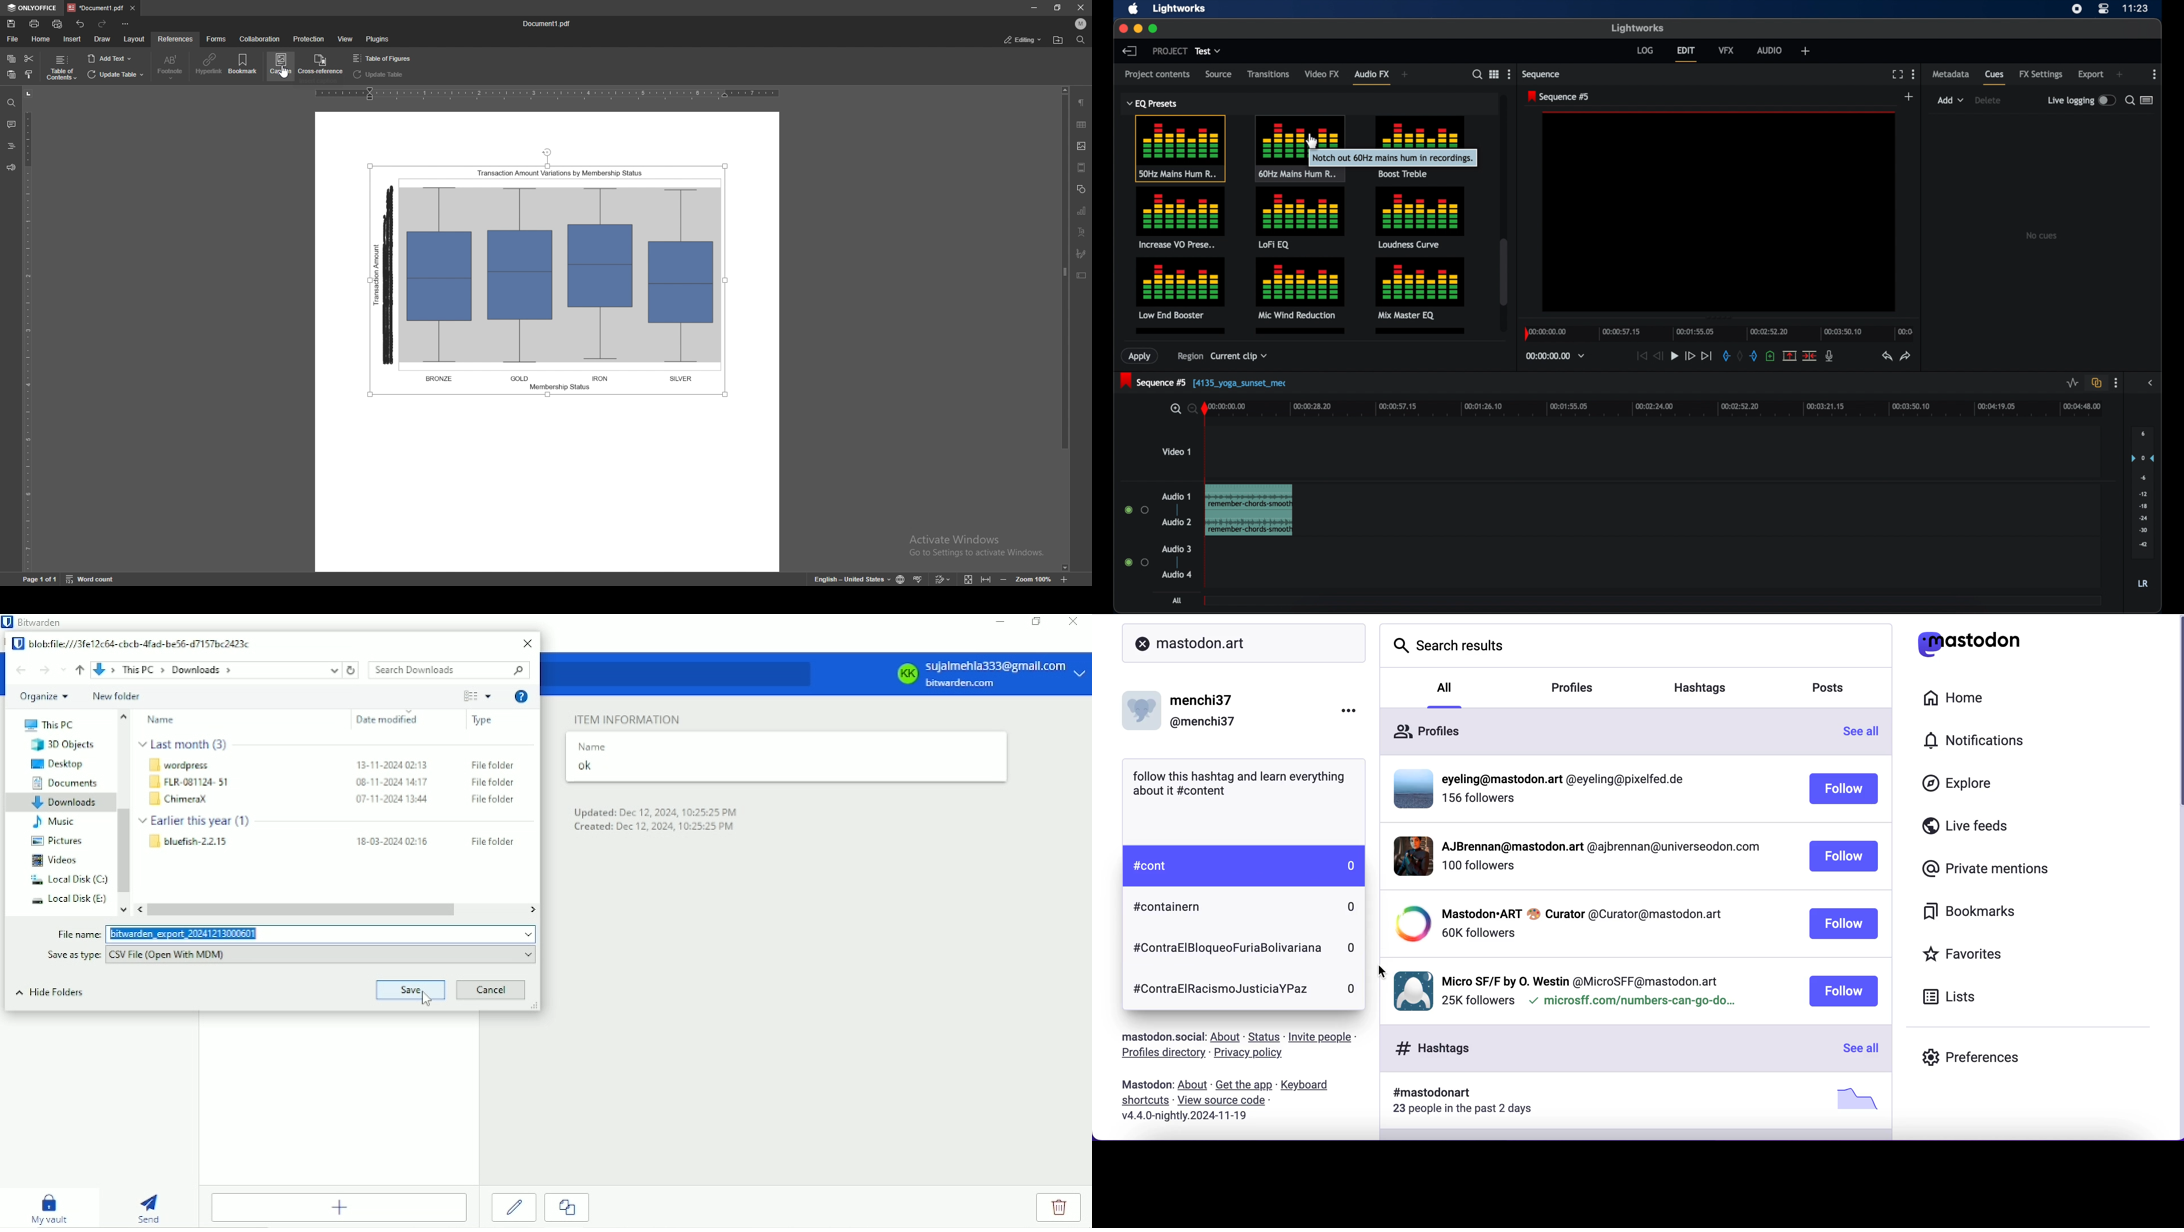  What do you see at coordinates (2091, 74) in the screenshot?
I see `export` at bounding box center [2091, 74].